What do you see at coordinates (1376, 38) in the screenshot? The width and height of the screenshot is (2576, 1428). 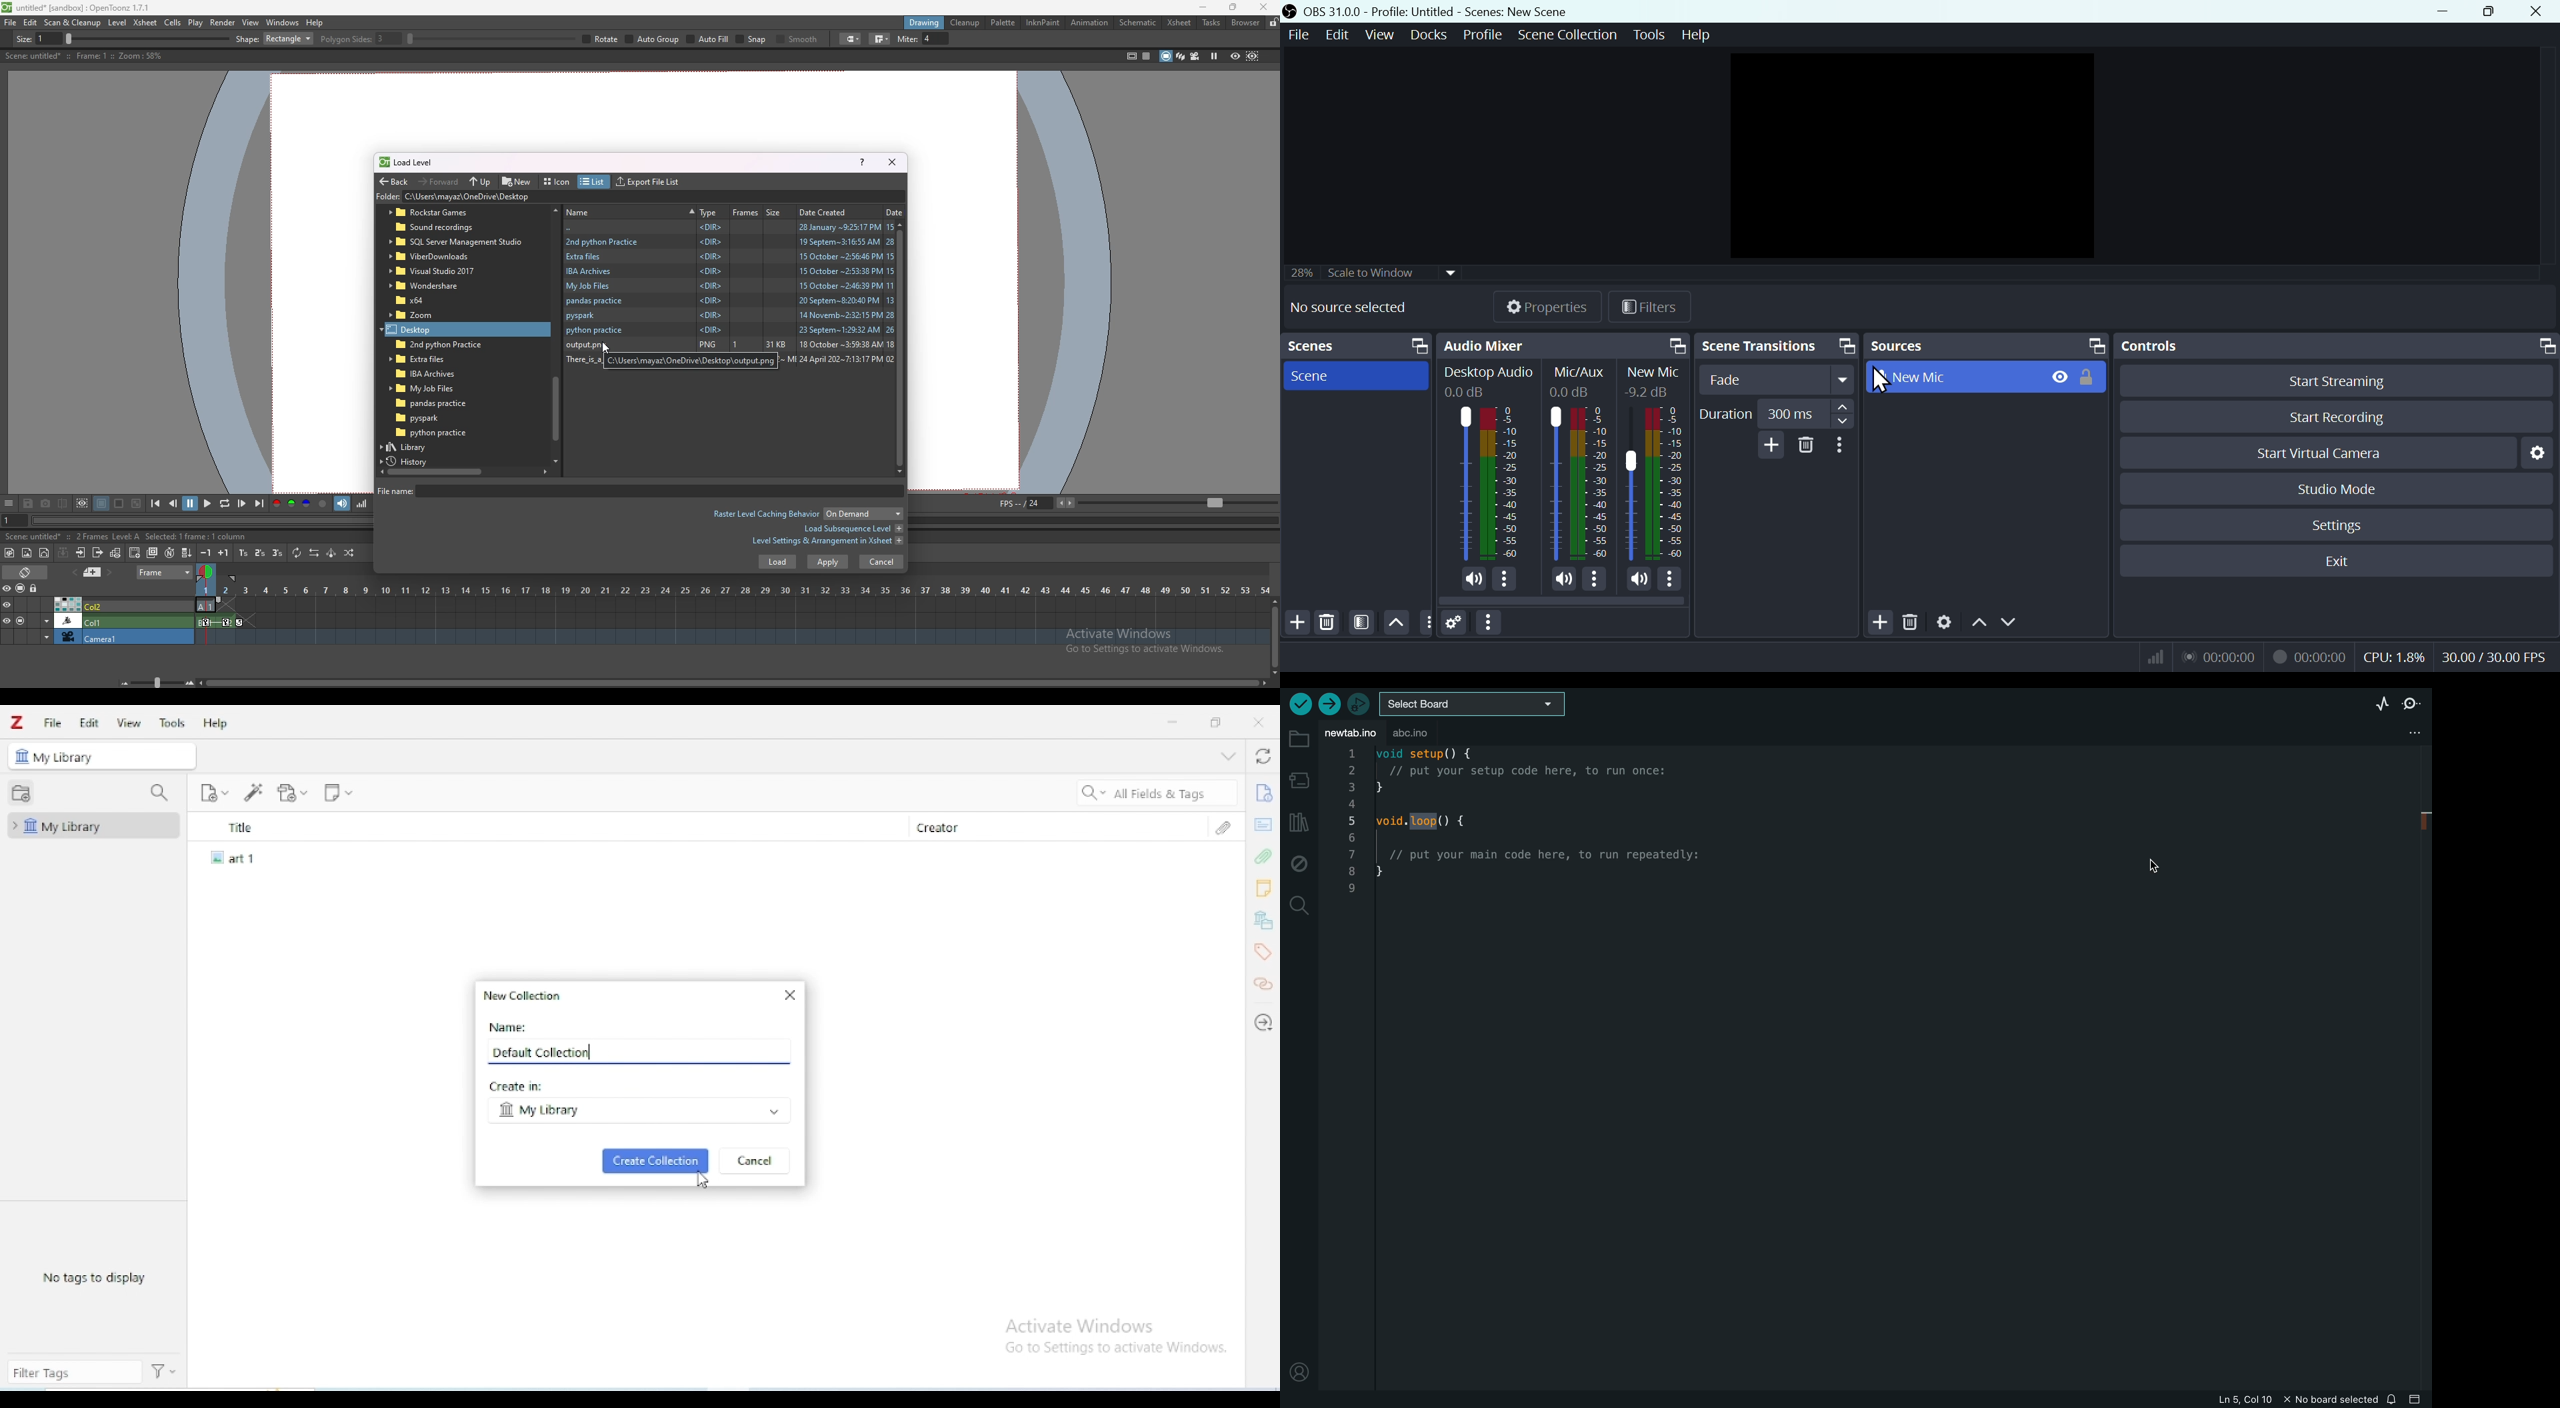 I see `View` at bounding box center [1376, 38].